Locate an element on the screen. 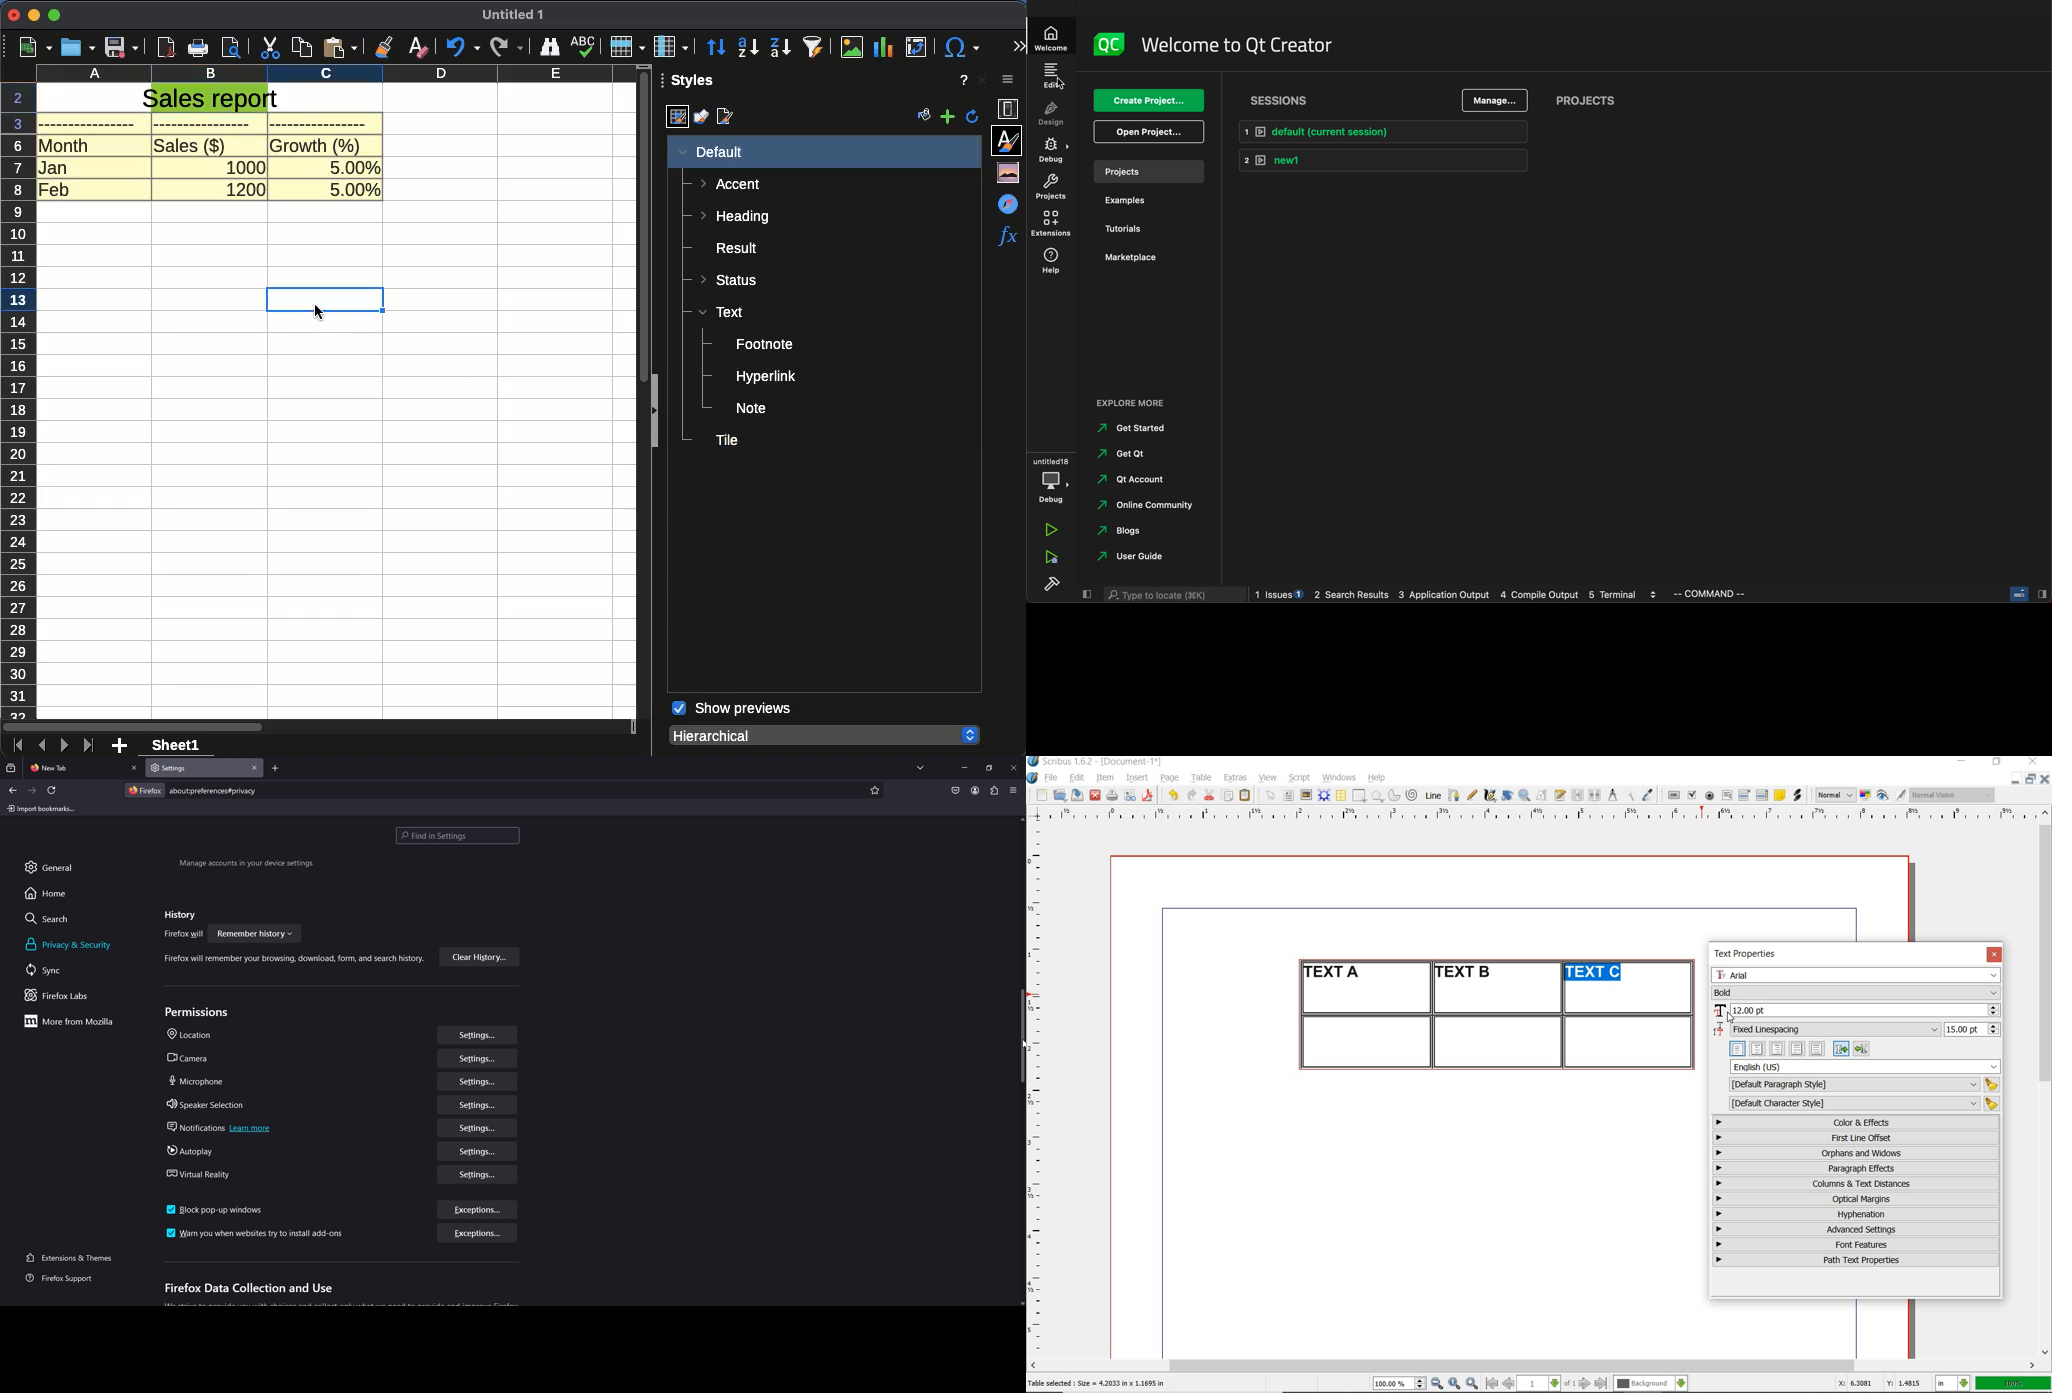 The image size is (2072, 1400). new is located at coordinates (1040, 795).